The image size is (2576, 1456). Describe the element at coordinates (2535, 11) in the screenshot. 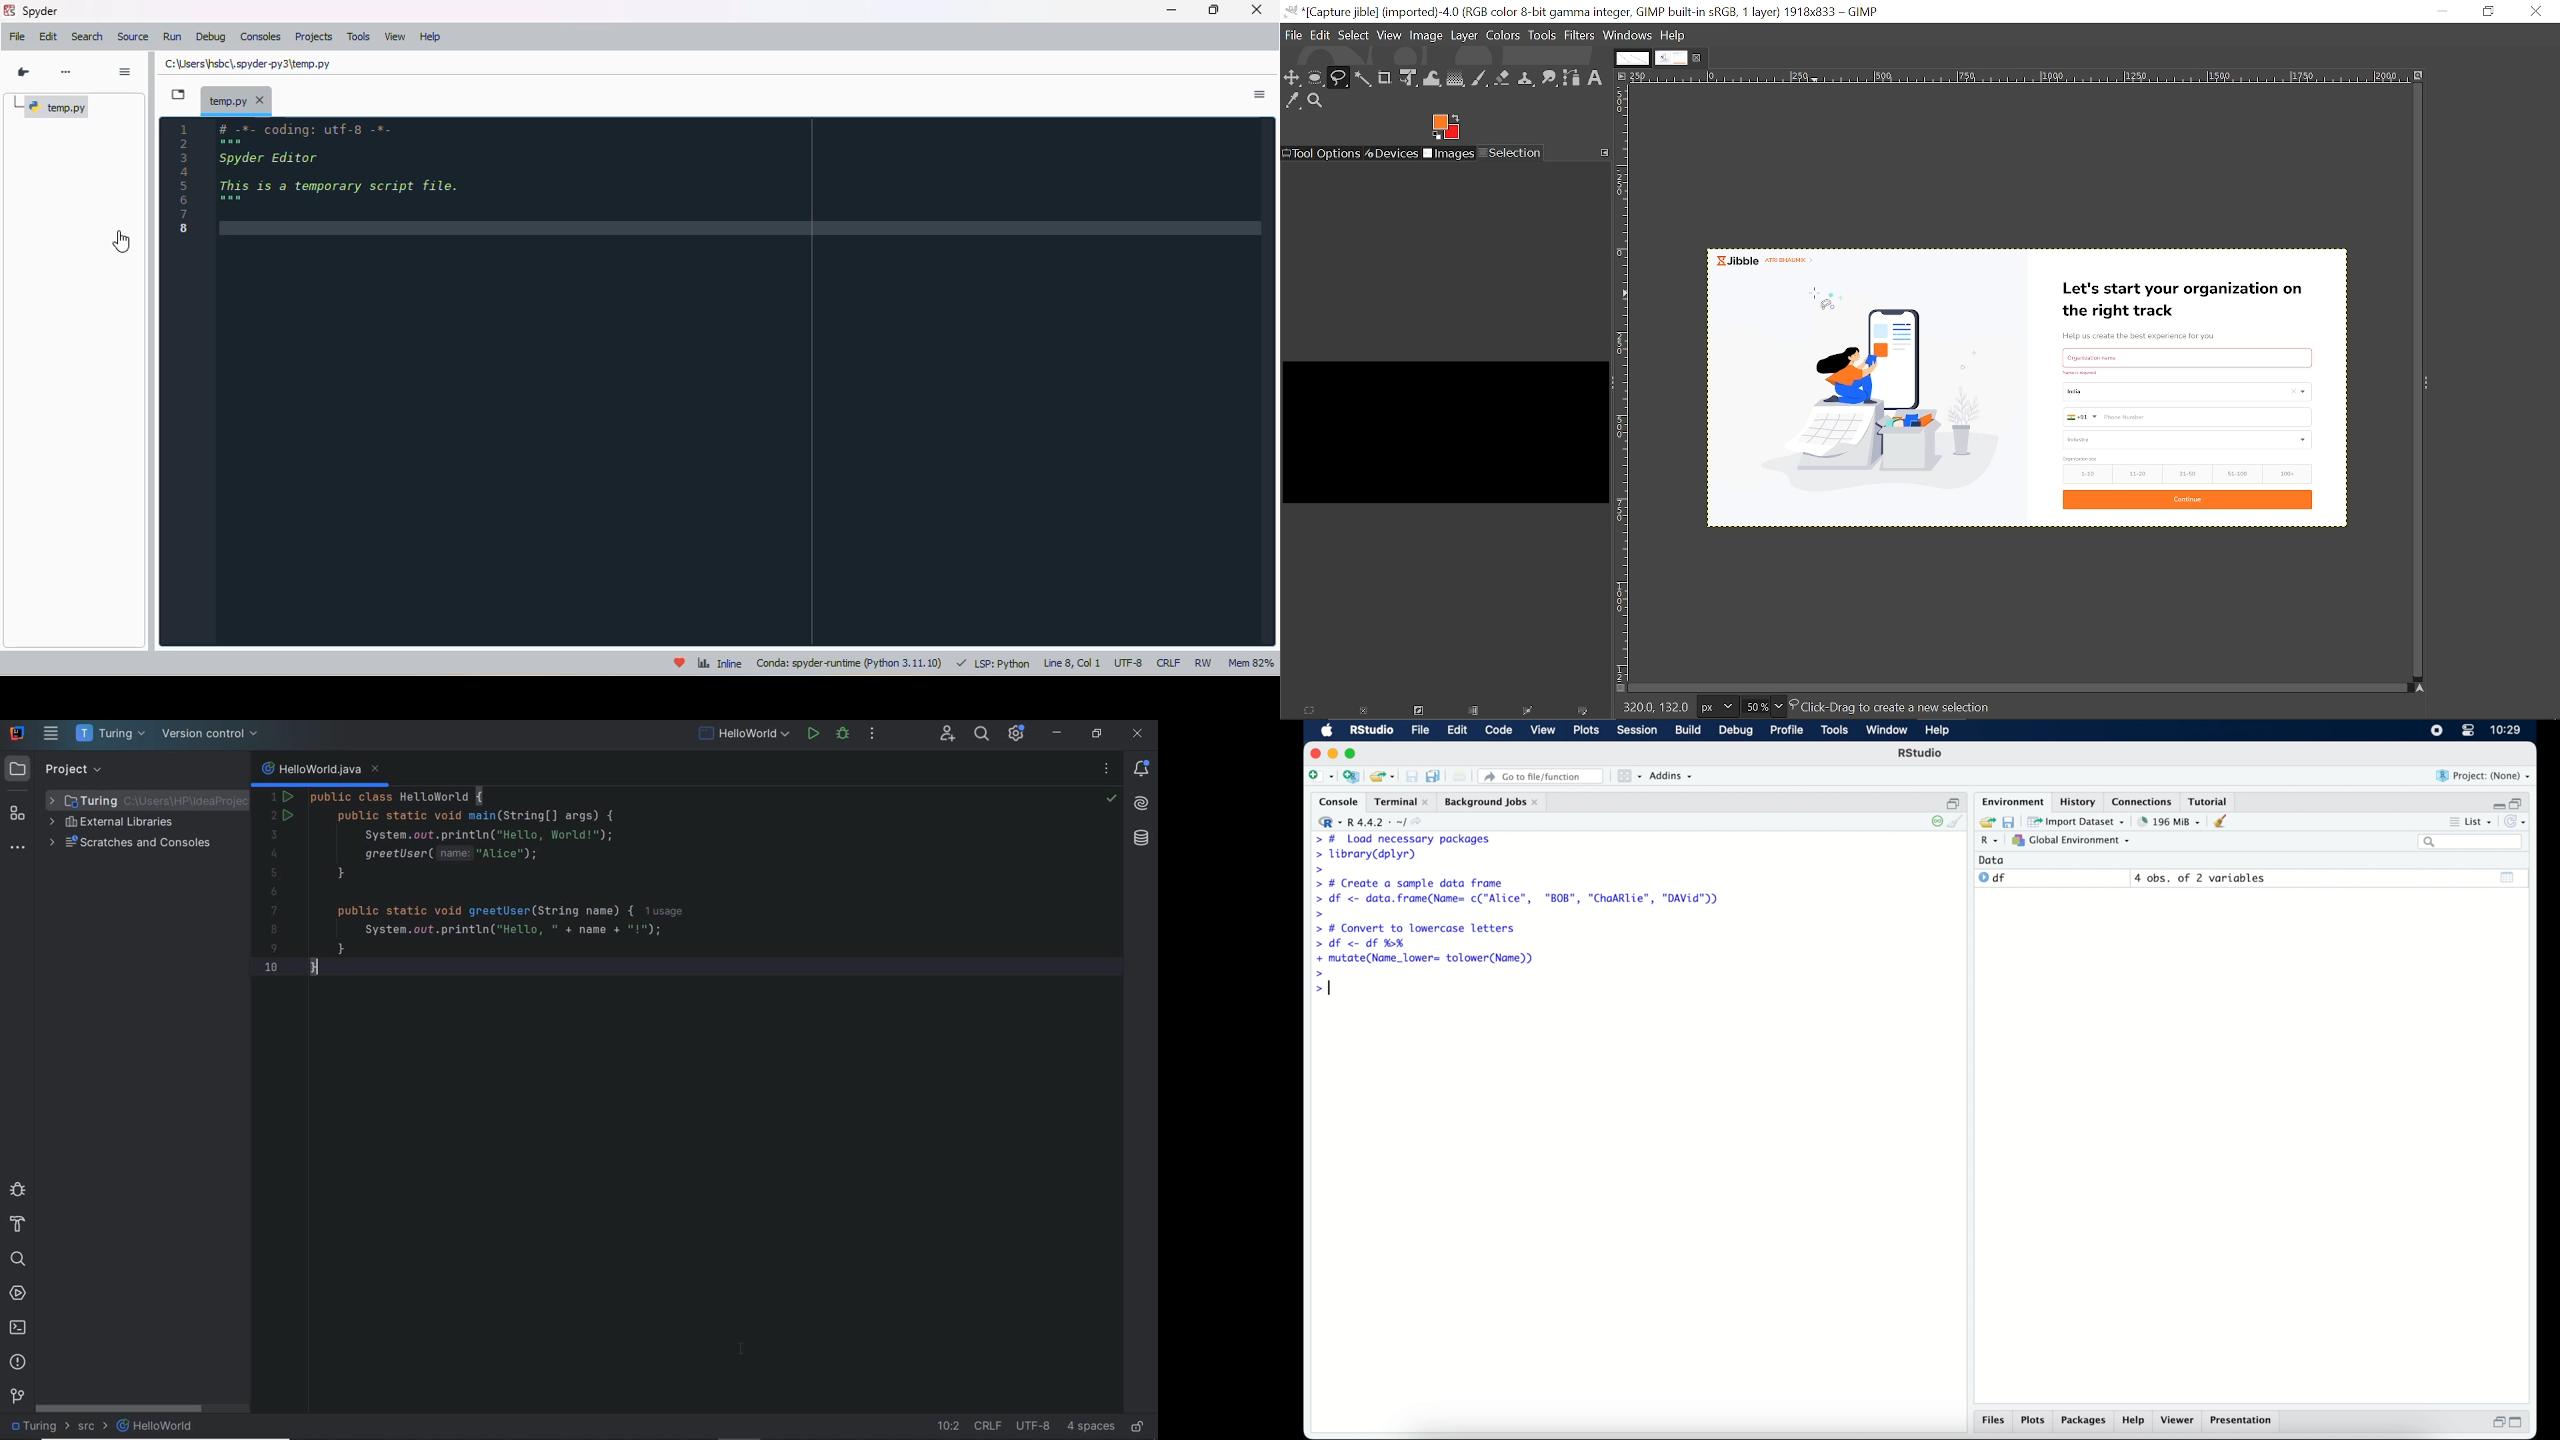

I see `Close` at that location.